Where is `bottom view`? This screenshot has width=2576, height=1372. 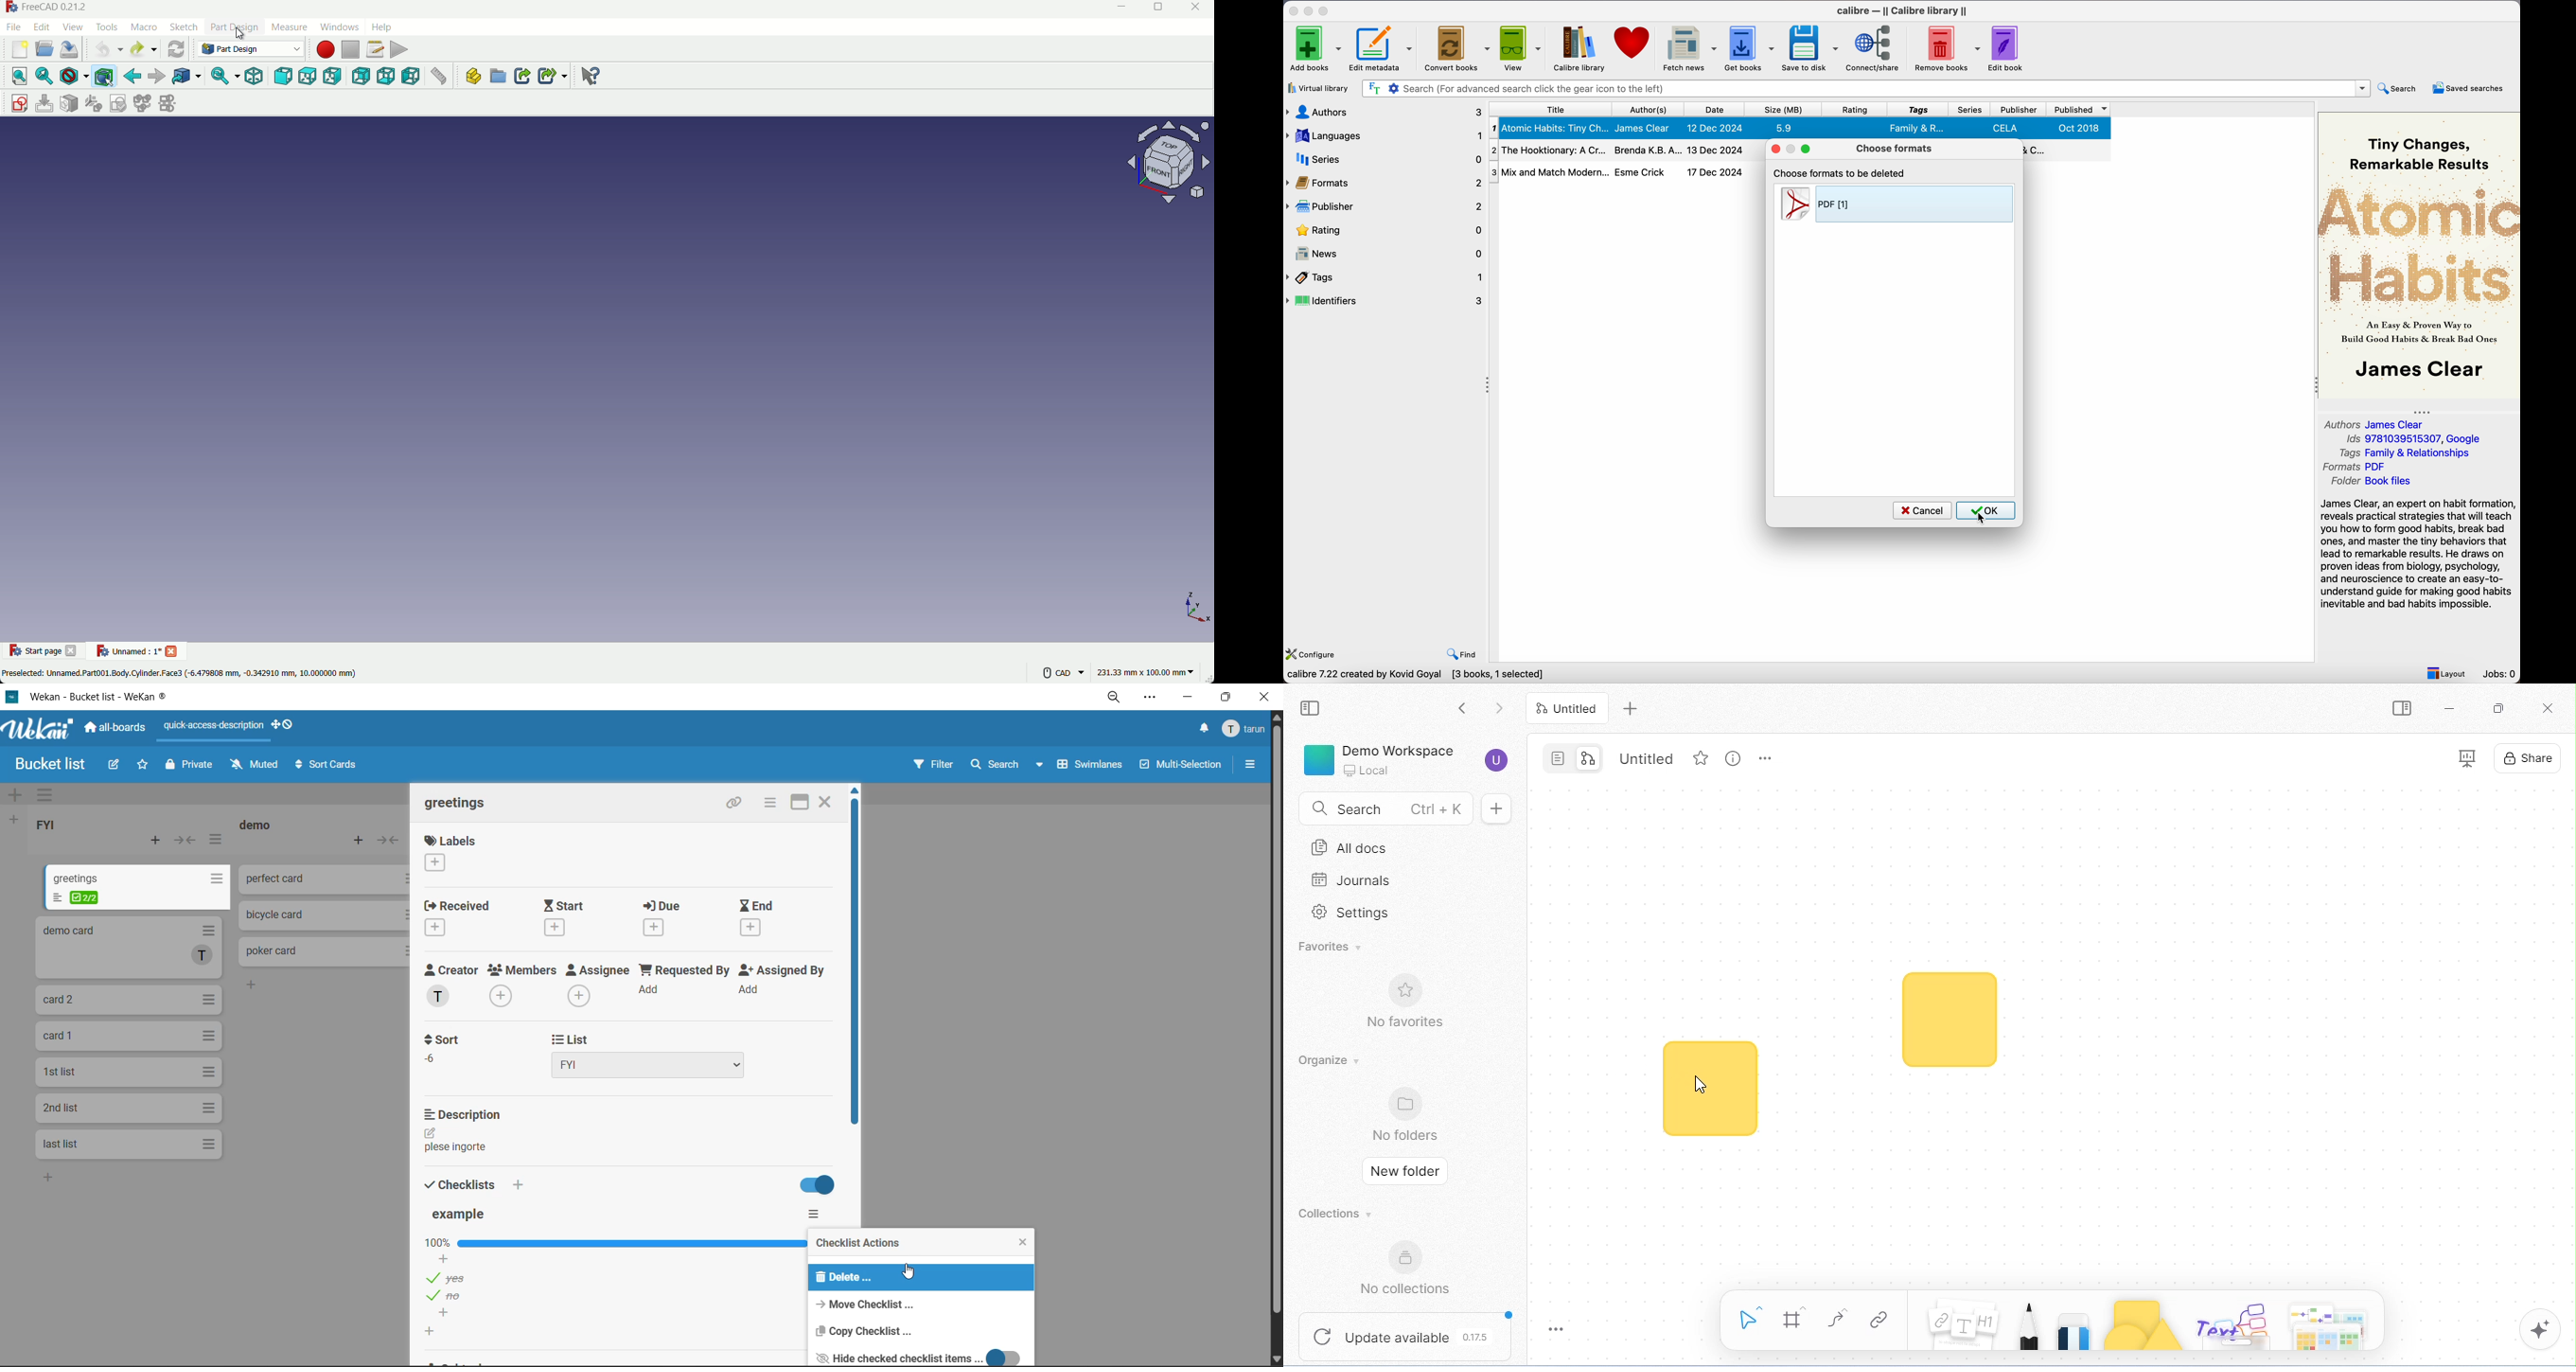 bottom view is located at coordinates (387, 76).